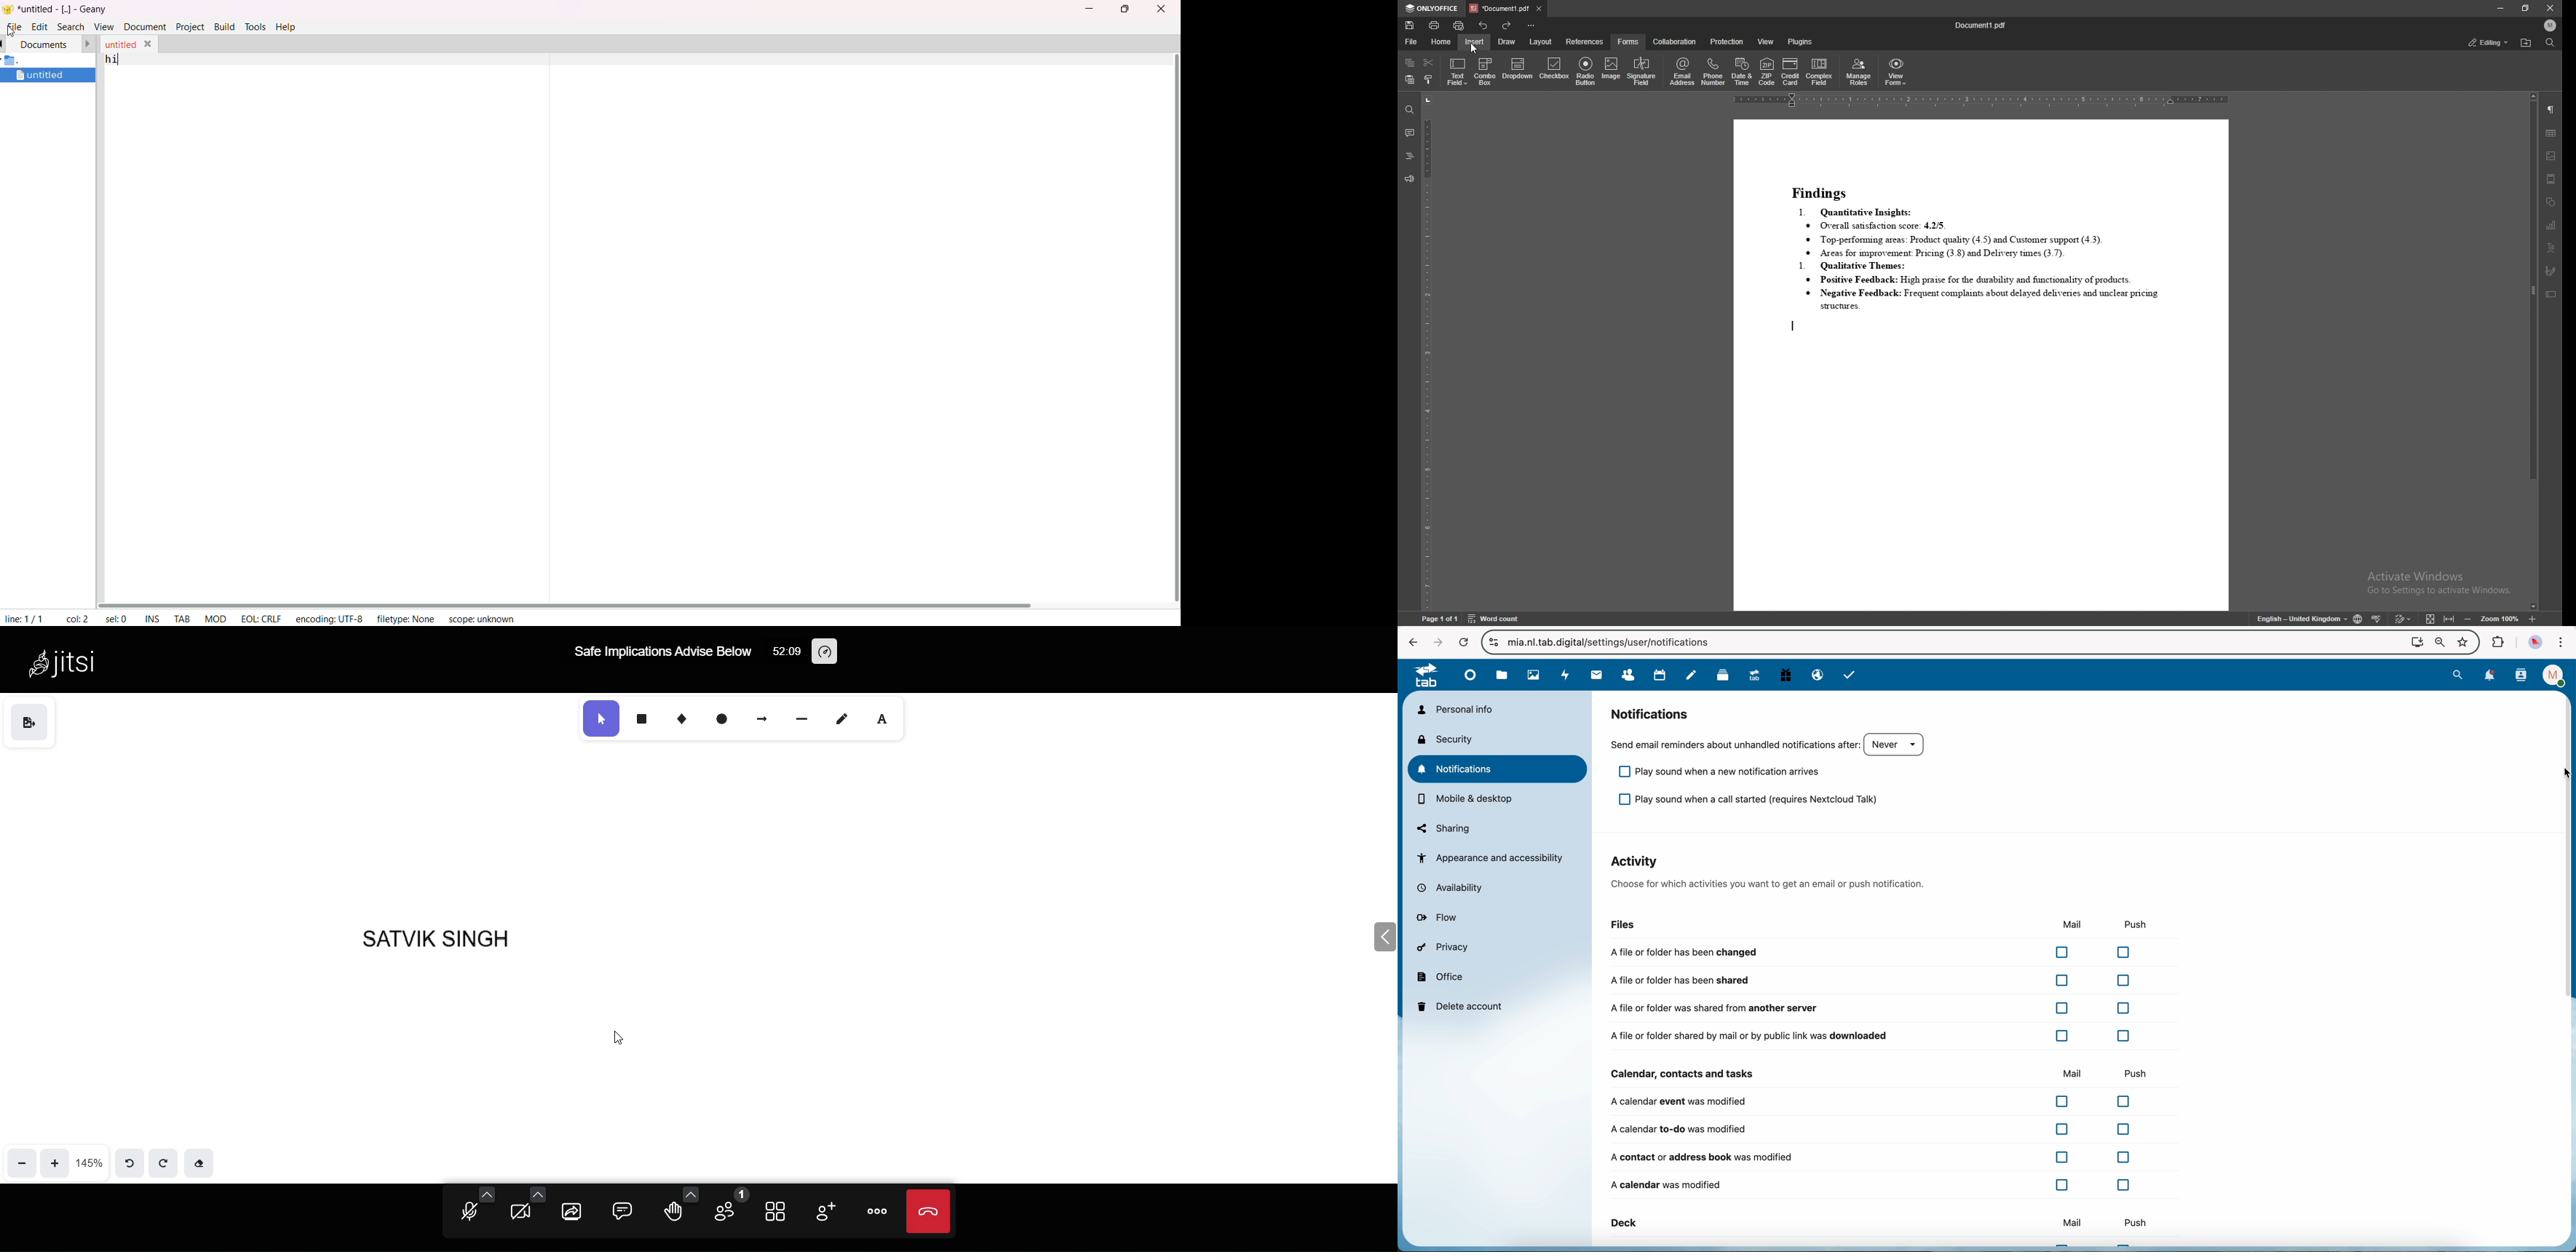 This screenshot has width=2576, height=1260. What do you see at coordinates (2551, 675) in the screenshot?
I see `profile` at bounding box center [2551, 675].